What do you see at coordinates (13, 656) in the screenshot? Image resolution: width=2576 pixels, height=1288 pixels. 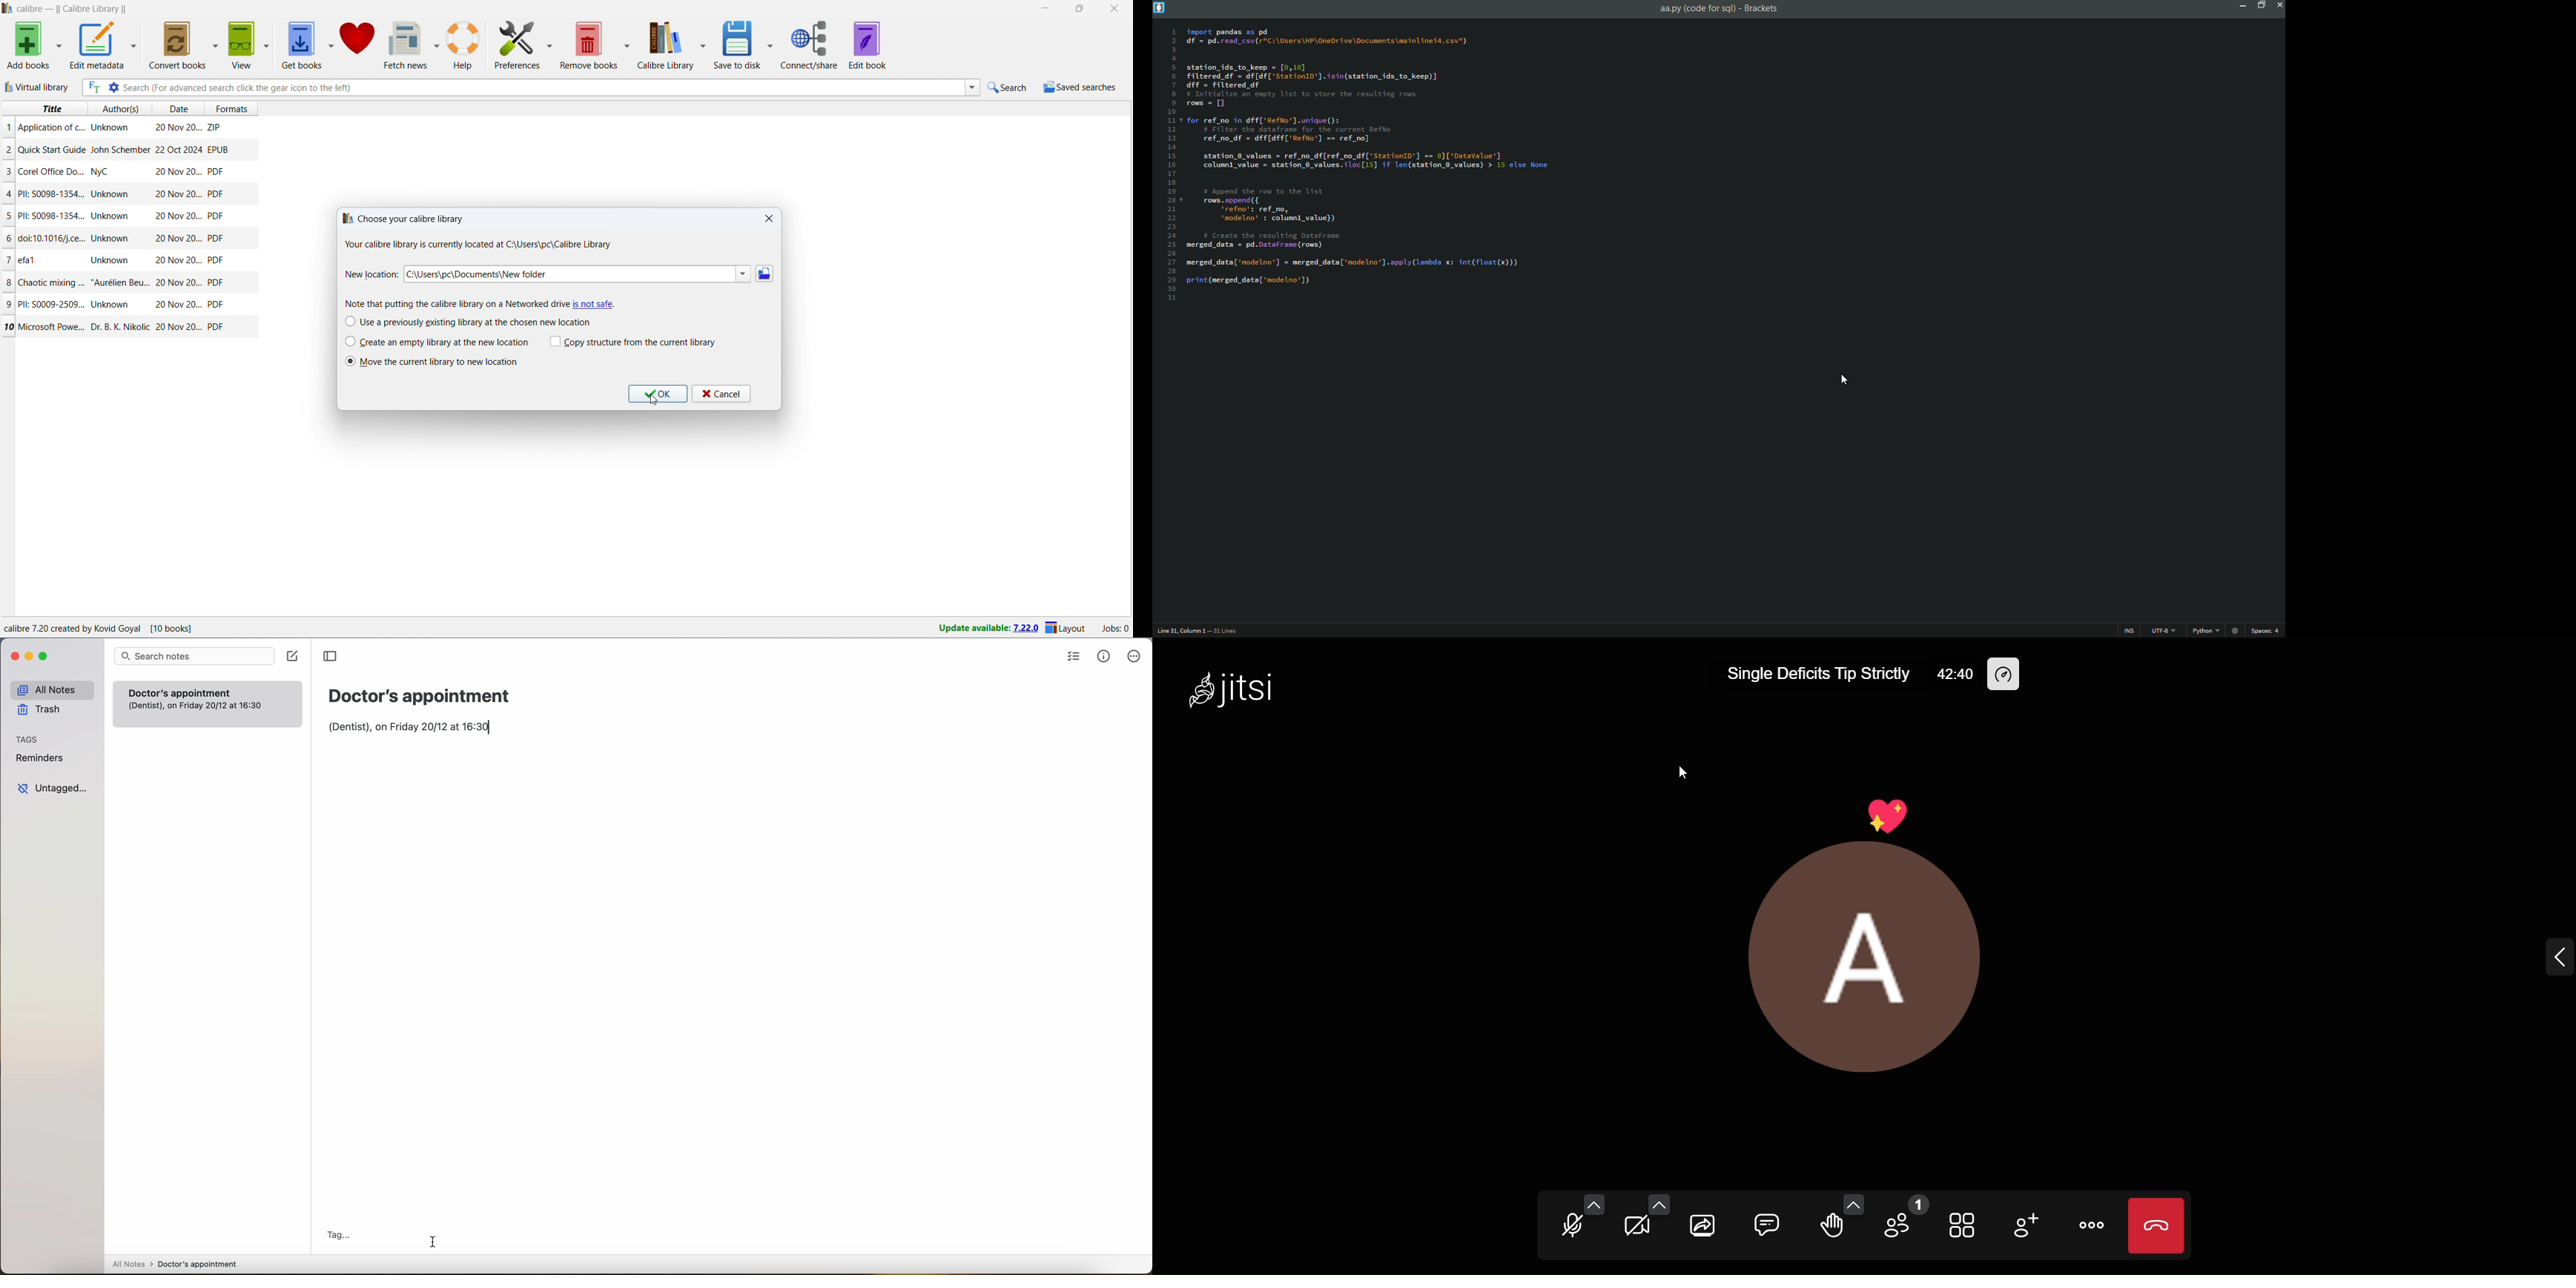 I see `close app` at bounding box center [13, 656].